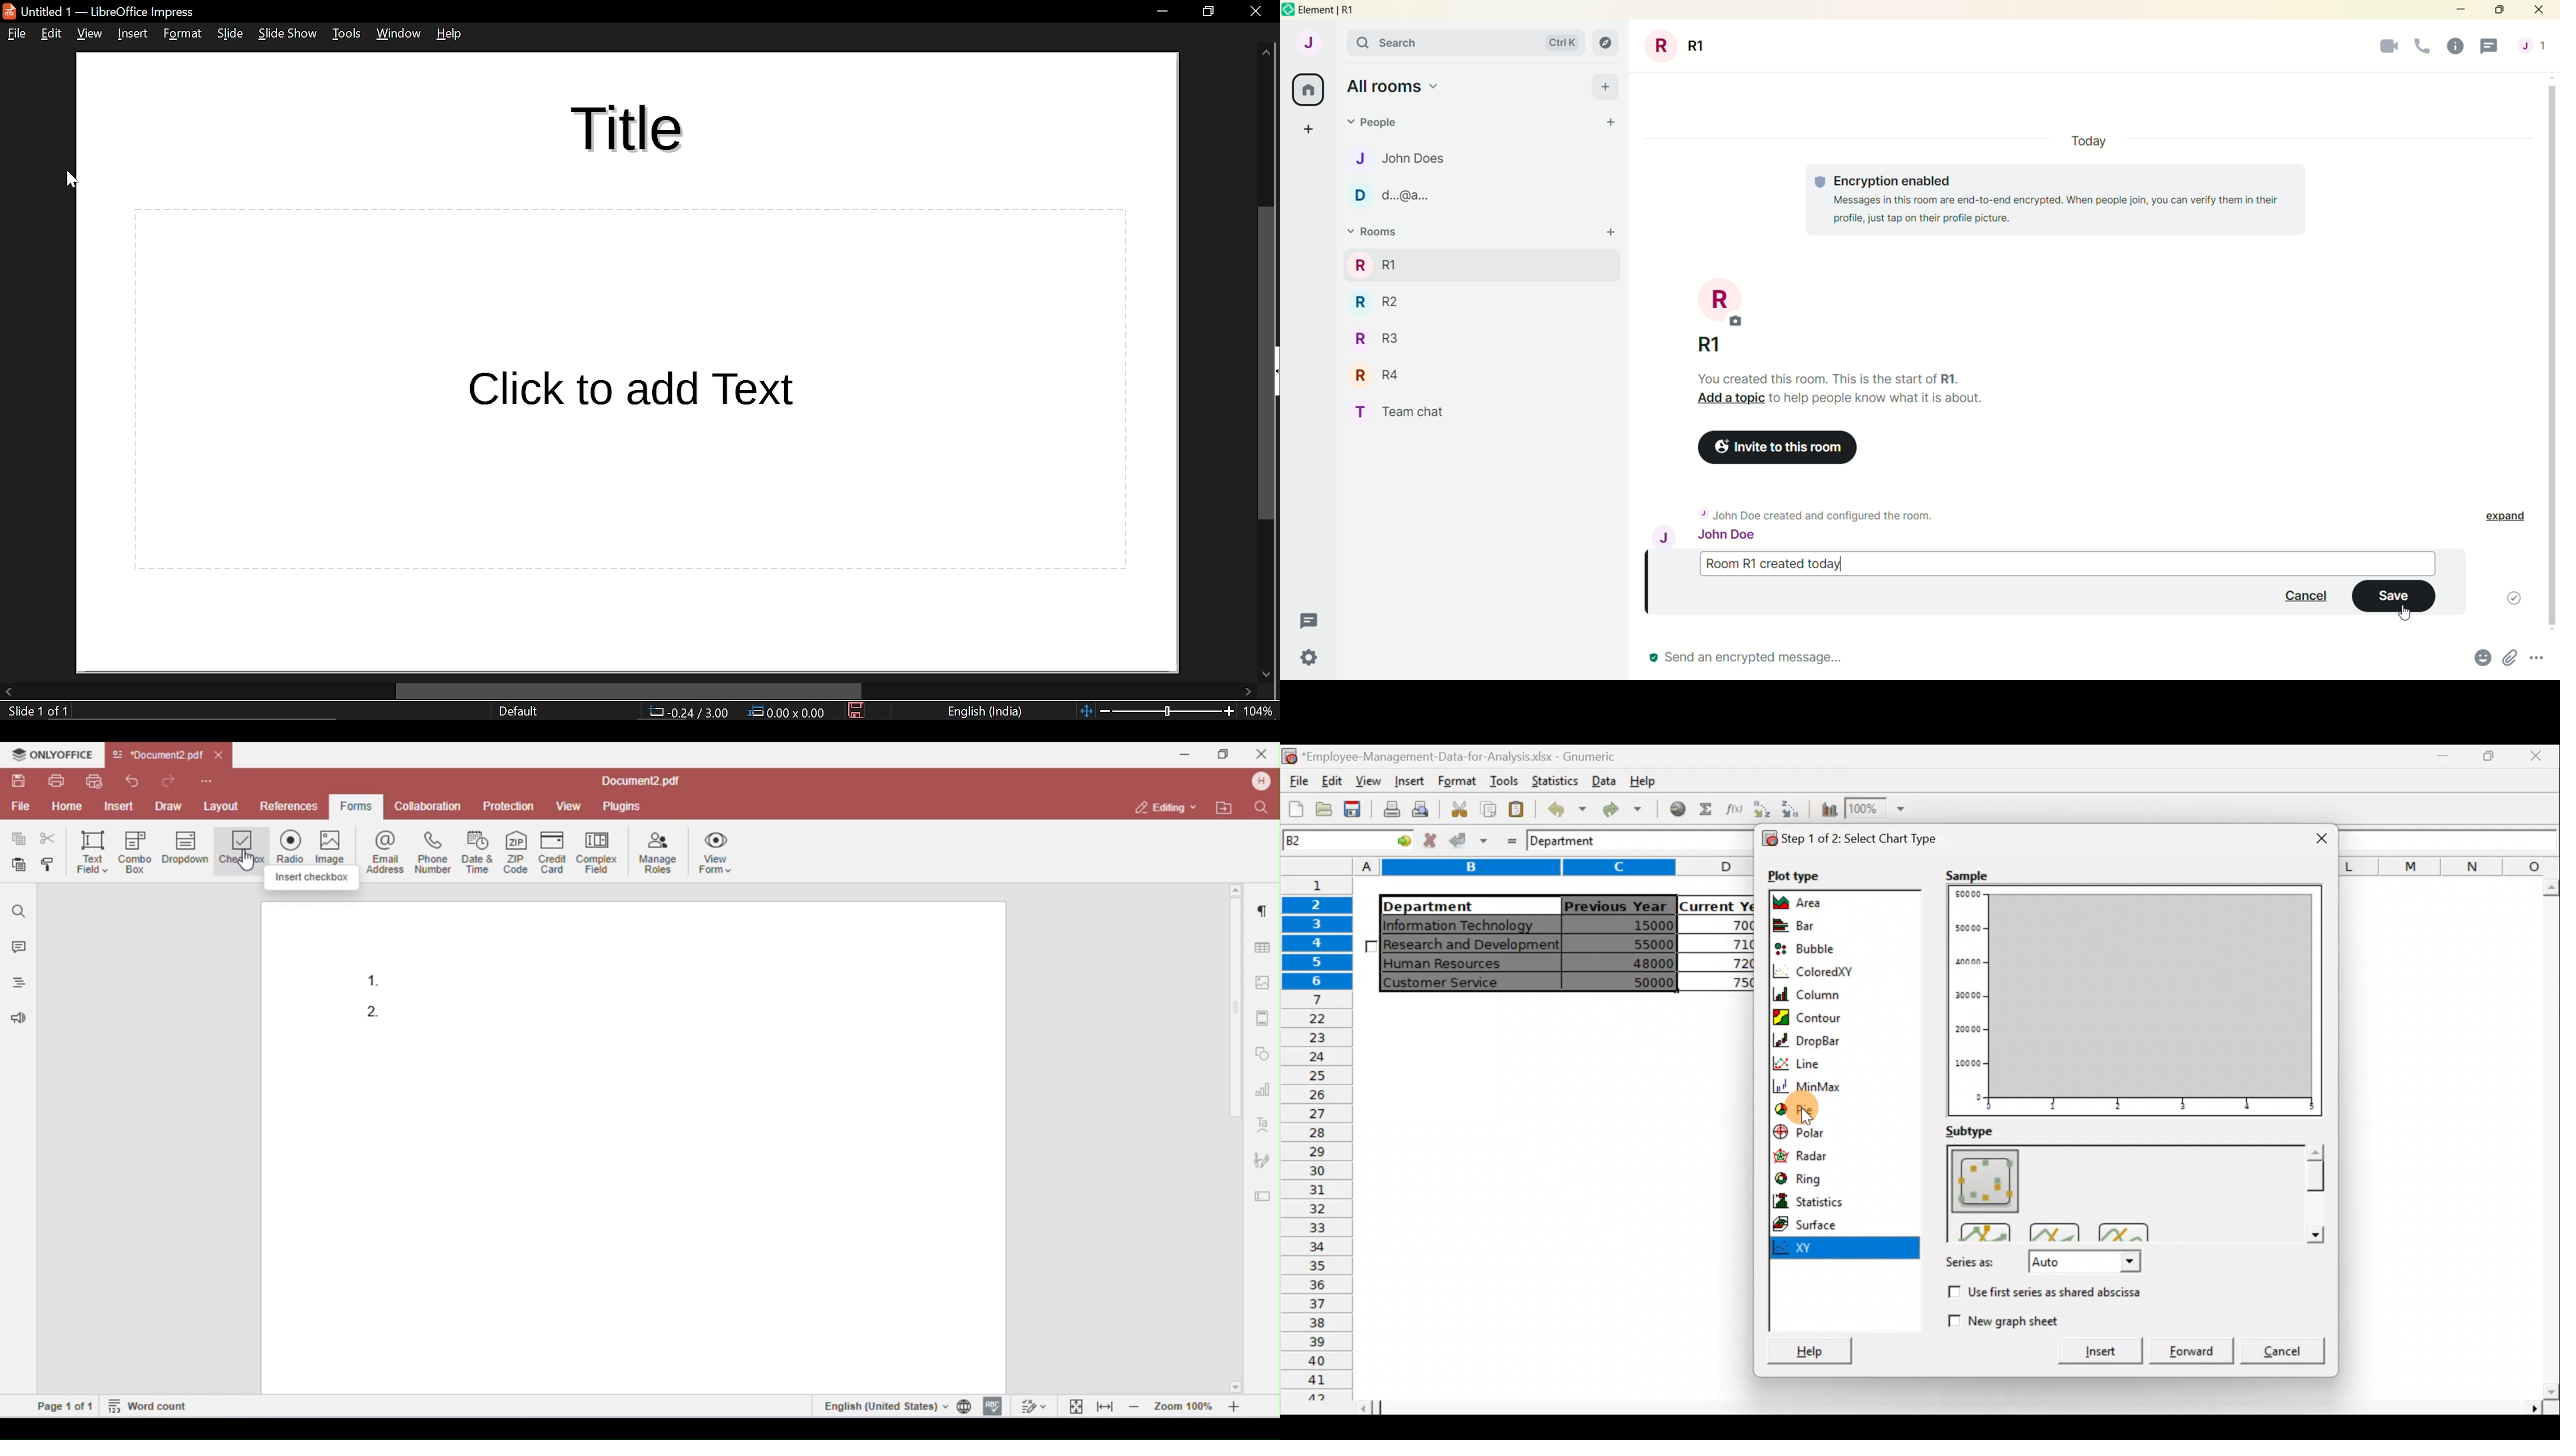  I want to click on Cancel, so click(2284, 1349).